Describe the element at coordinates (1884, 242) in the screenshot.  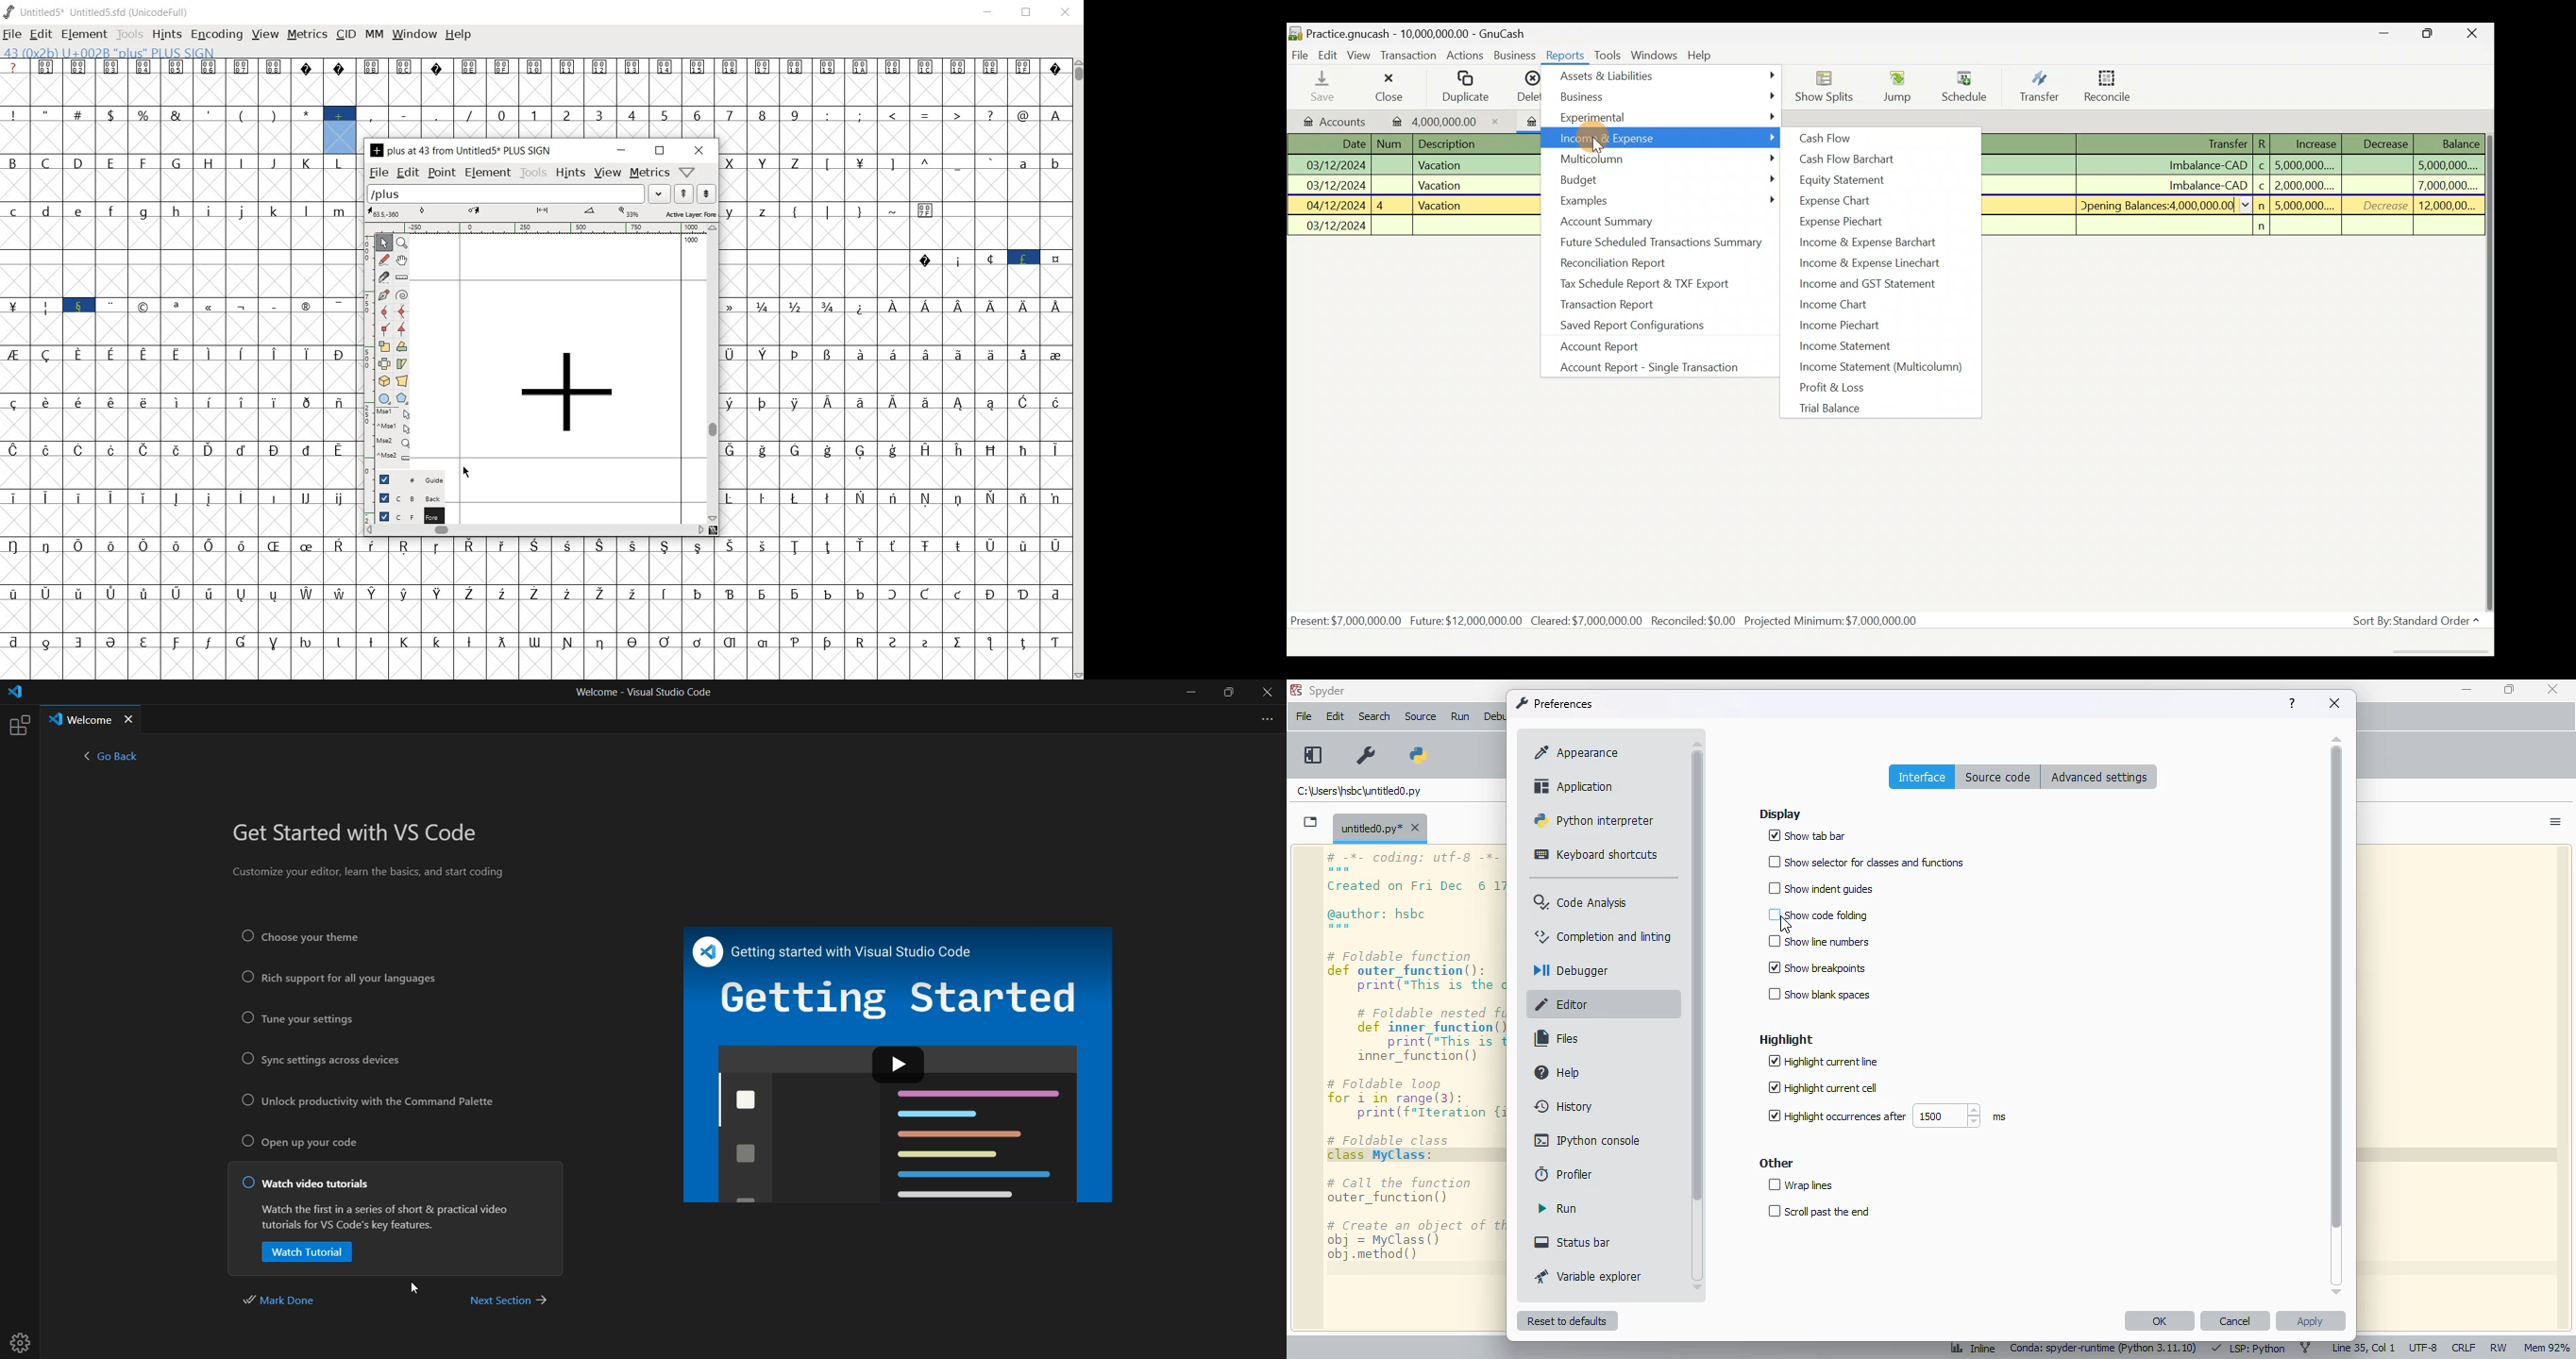
I see `Income & expense barchart` at that location.